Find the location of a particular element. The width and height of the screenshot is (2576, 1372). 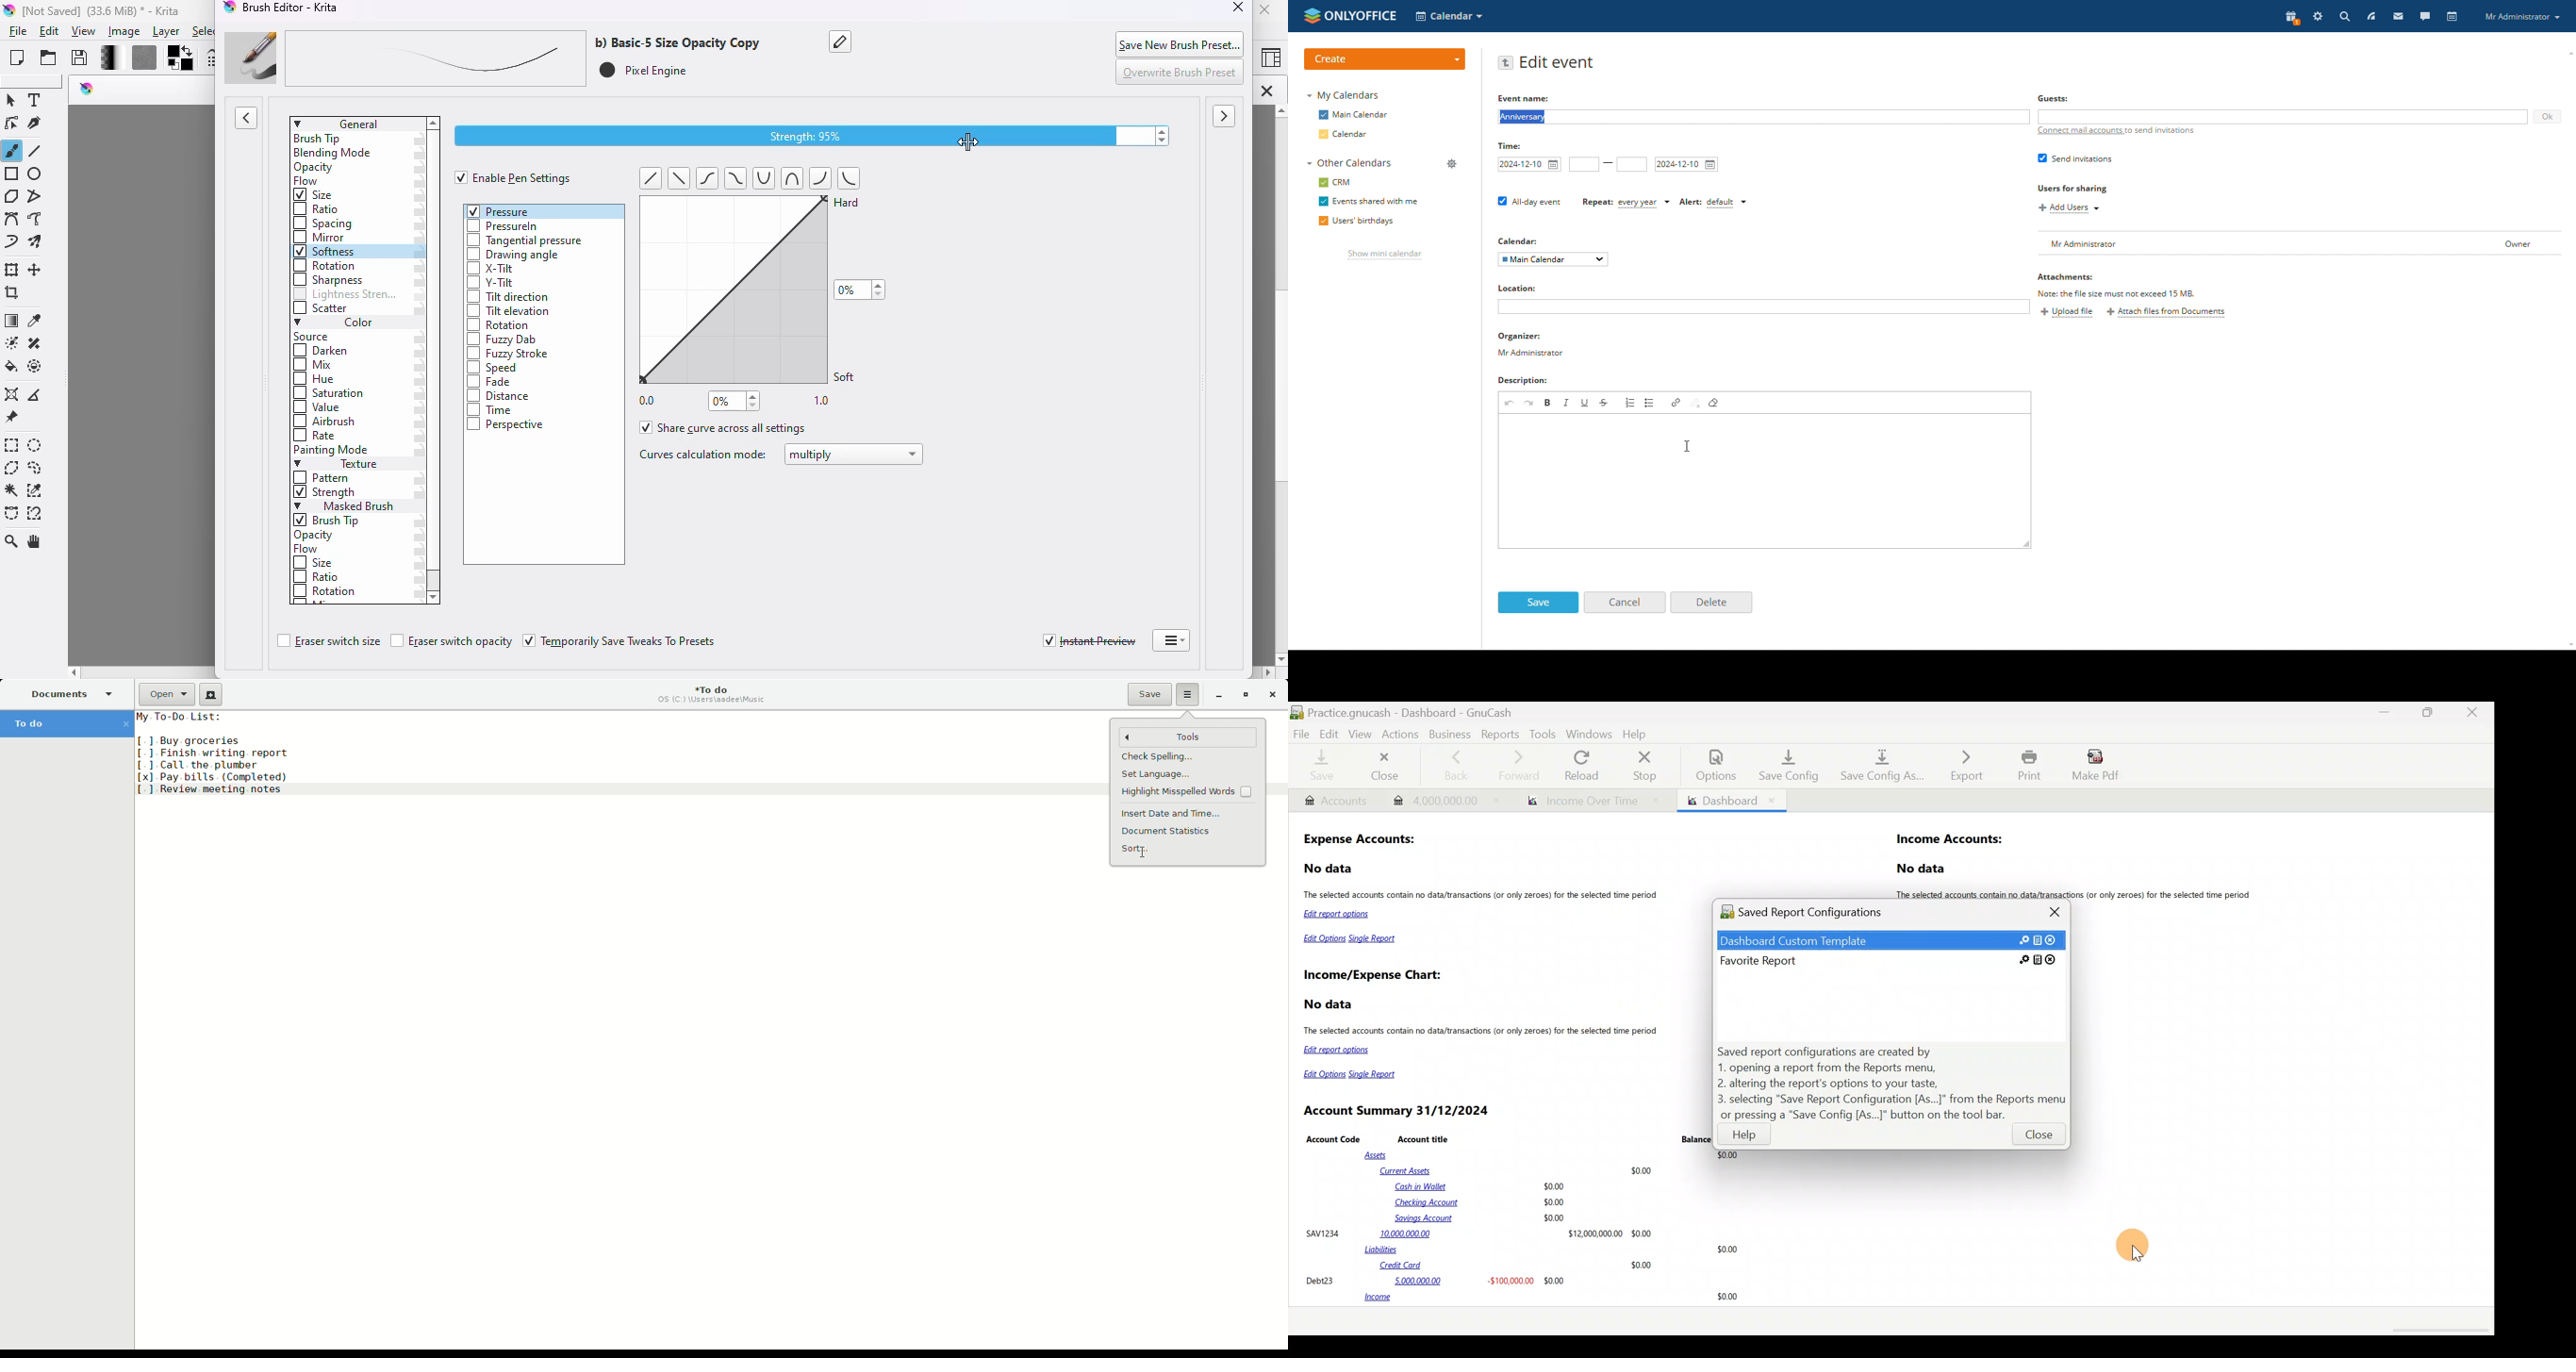

strength: 95% is located at coordinates (813, 135).